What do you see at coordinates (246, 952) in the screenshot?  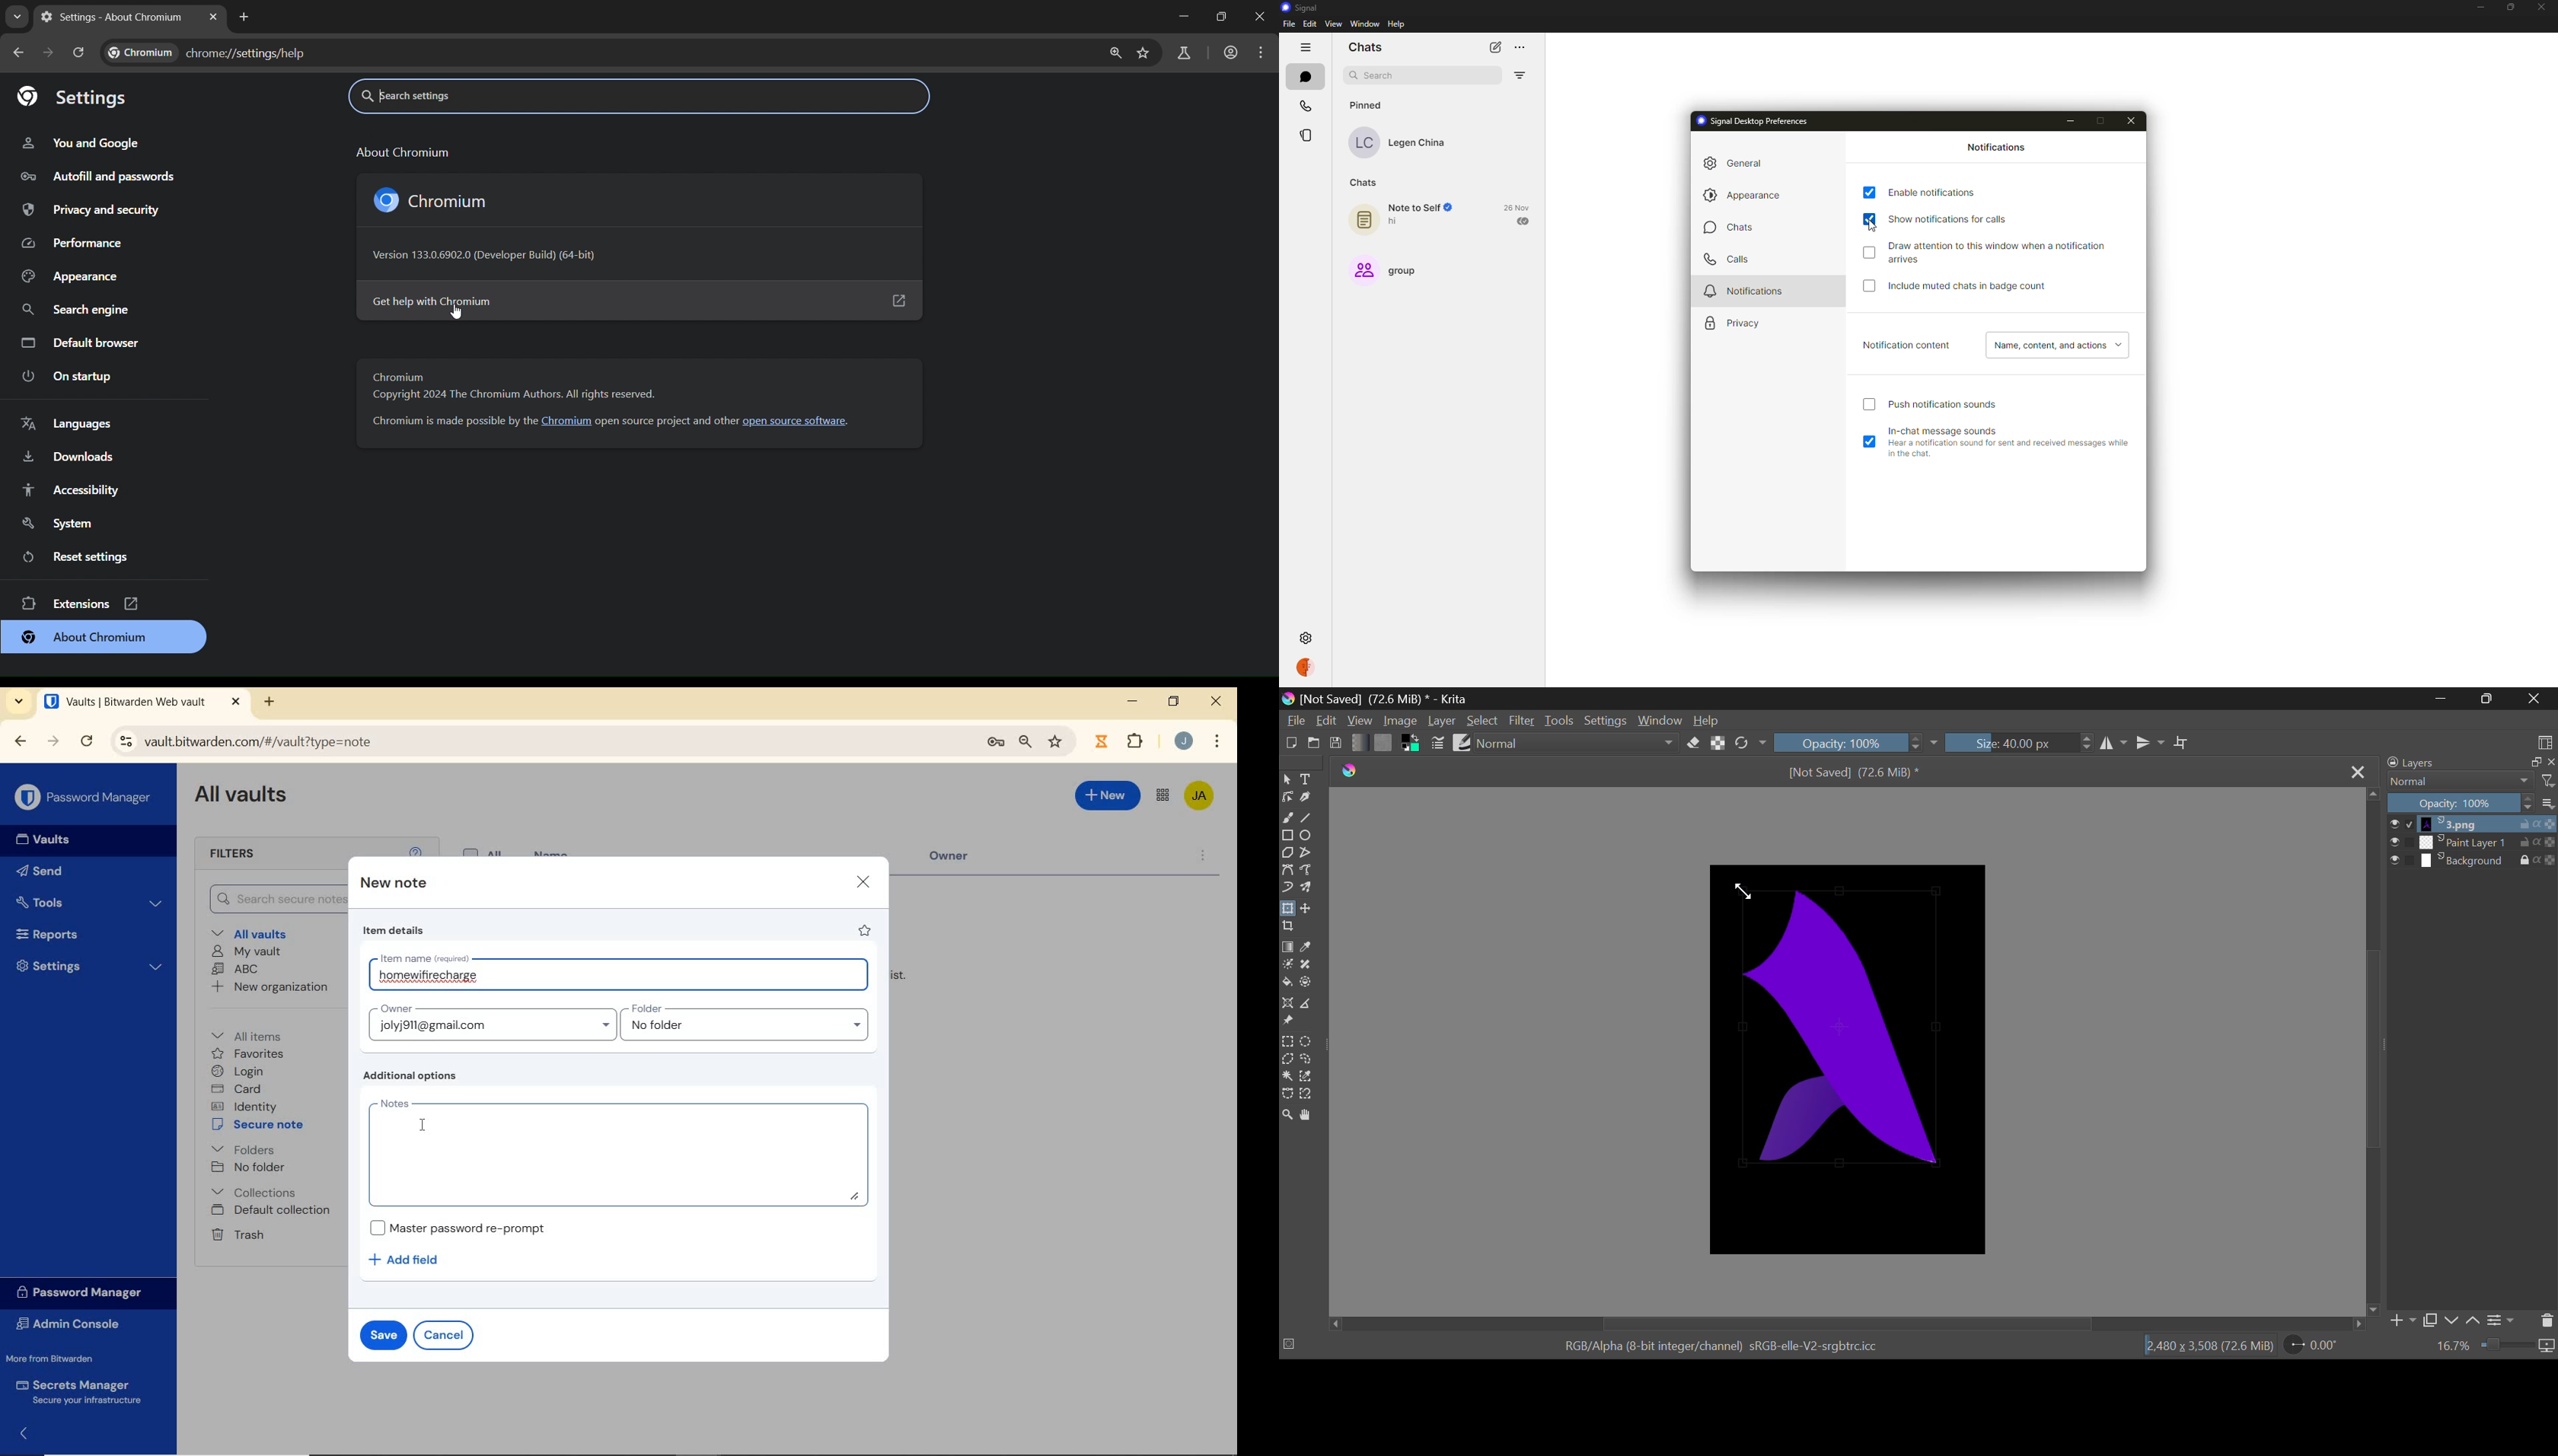 I see `My Vault` at bounding box center [246, 952].